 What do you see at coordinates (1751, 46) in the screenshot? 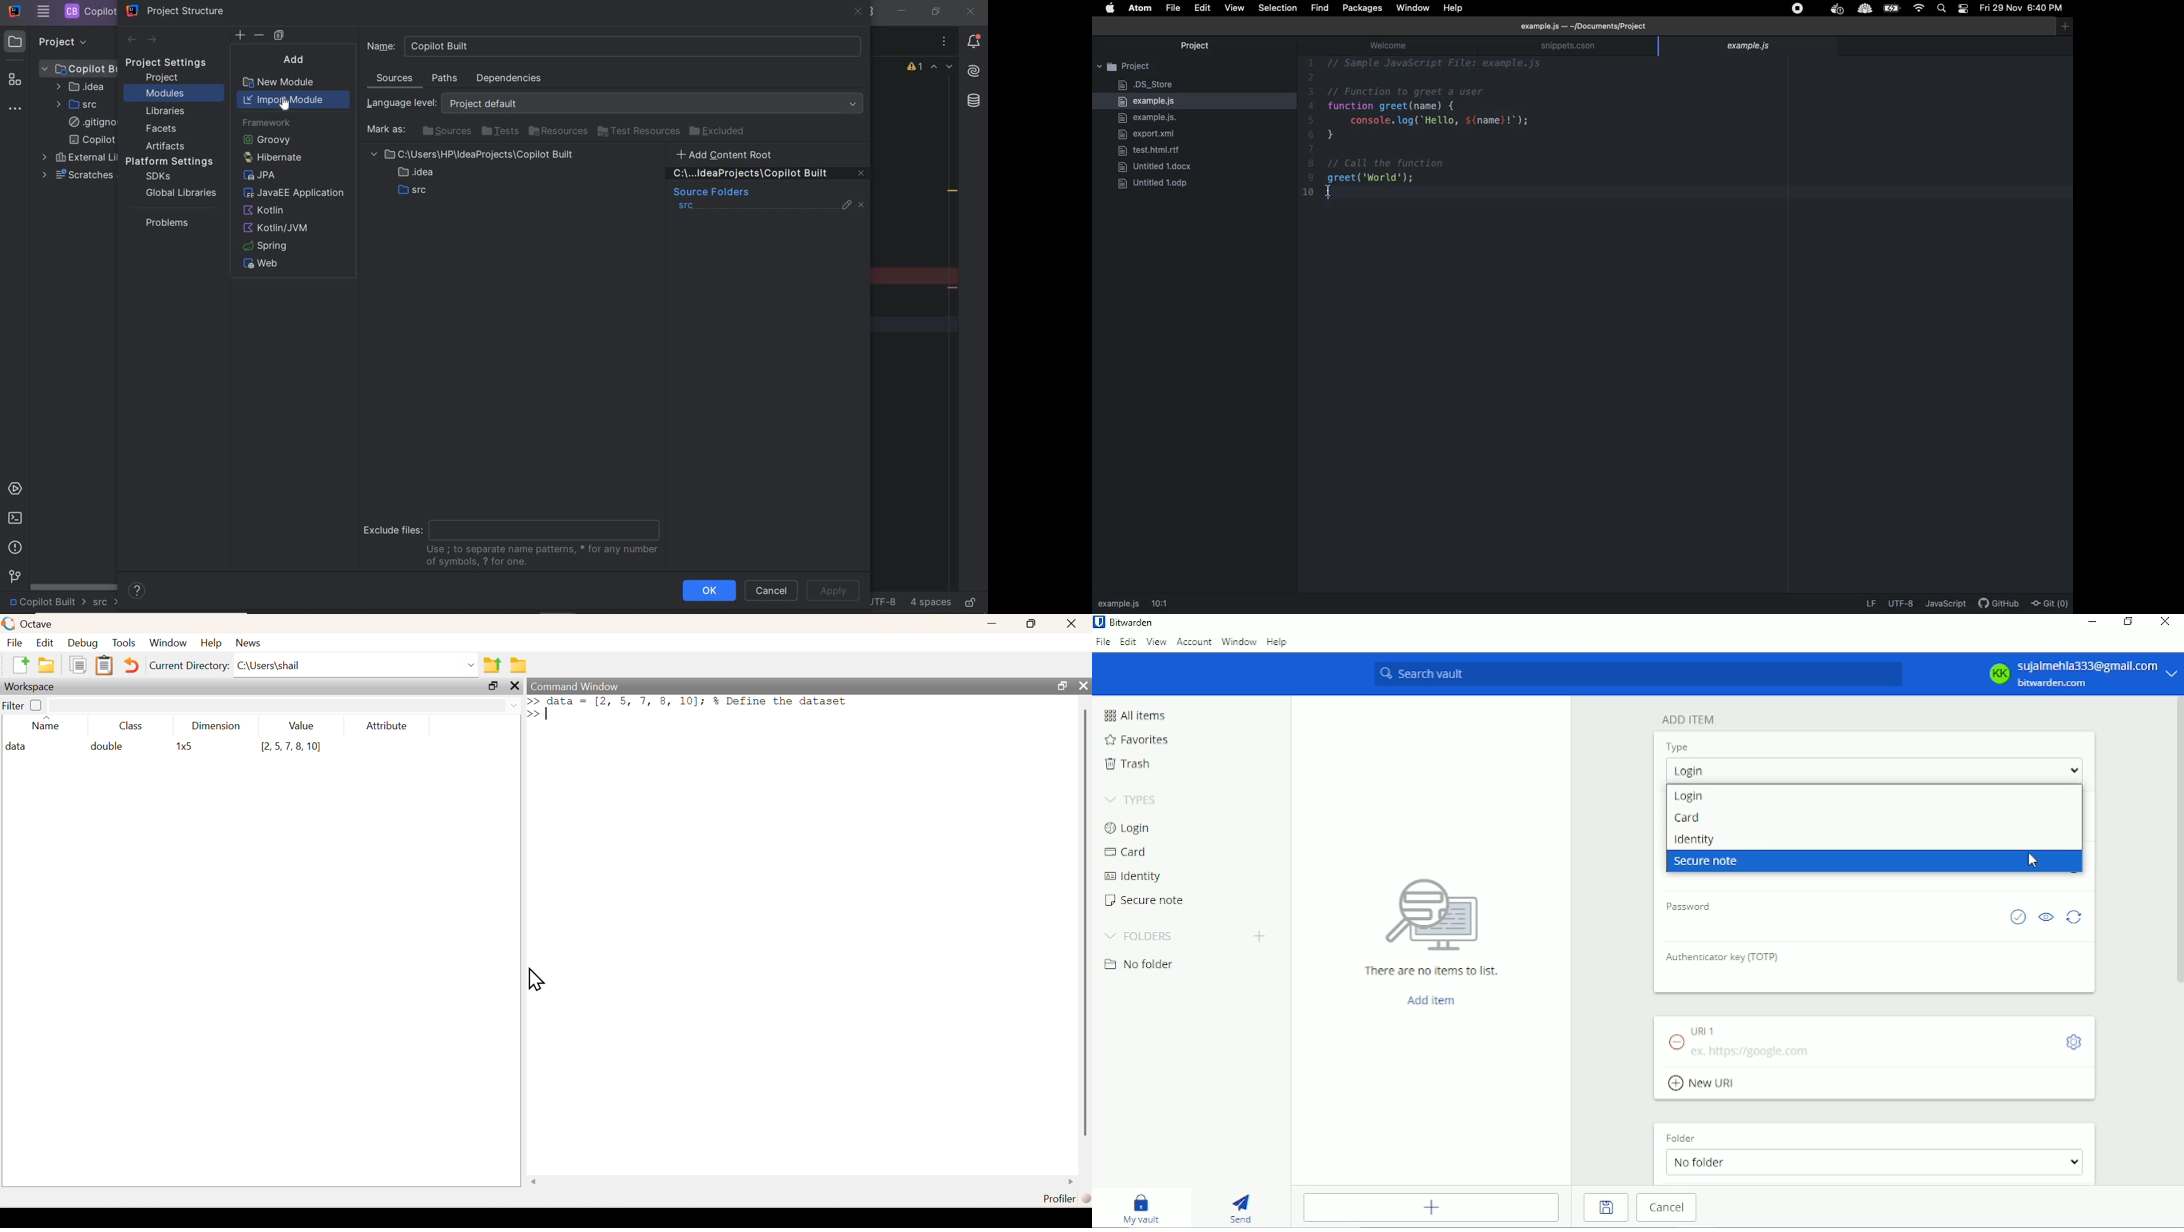
I see `example.js` at bounding box center [1751, 46].